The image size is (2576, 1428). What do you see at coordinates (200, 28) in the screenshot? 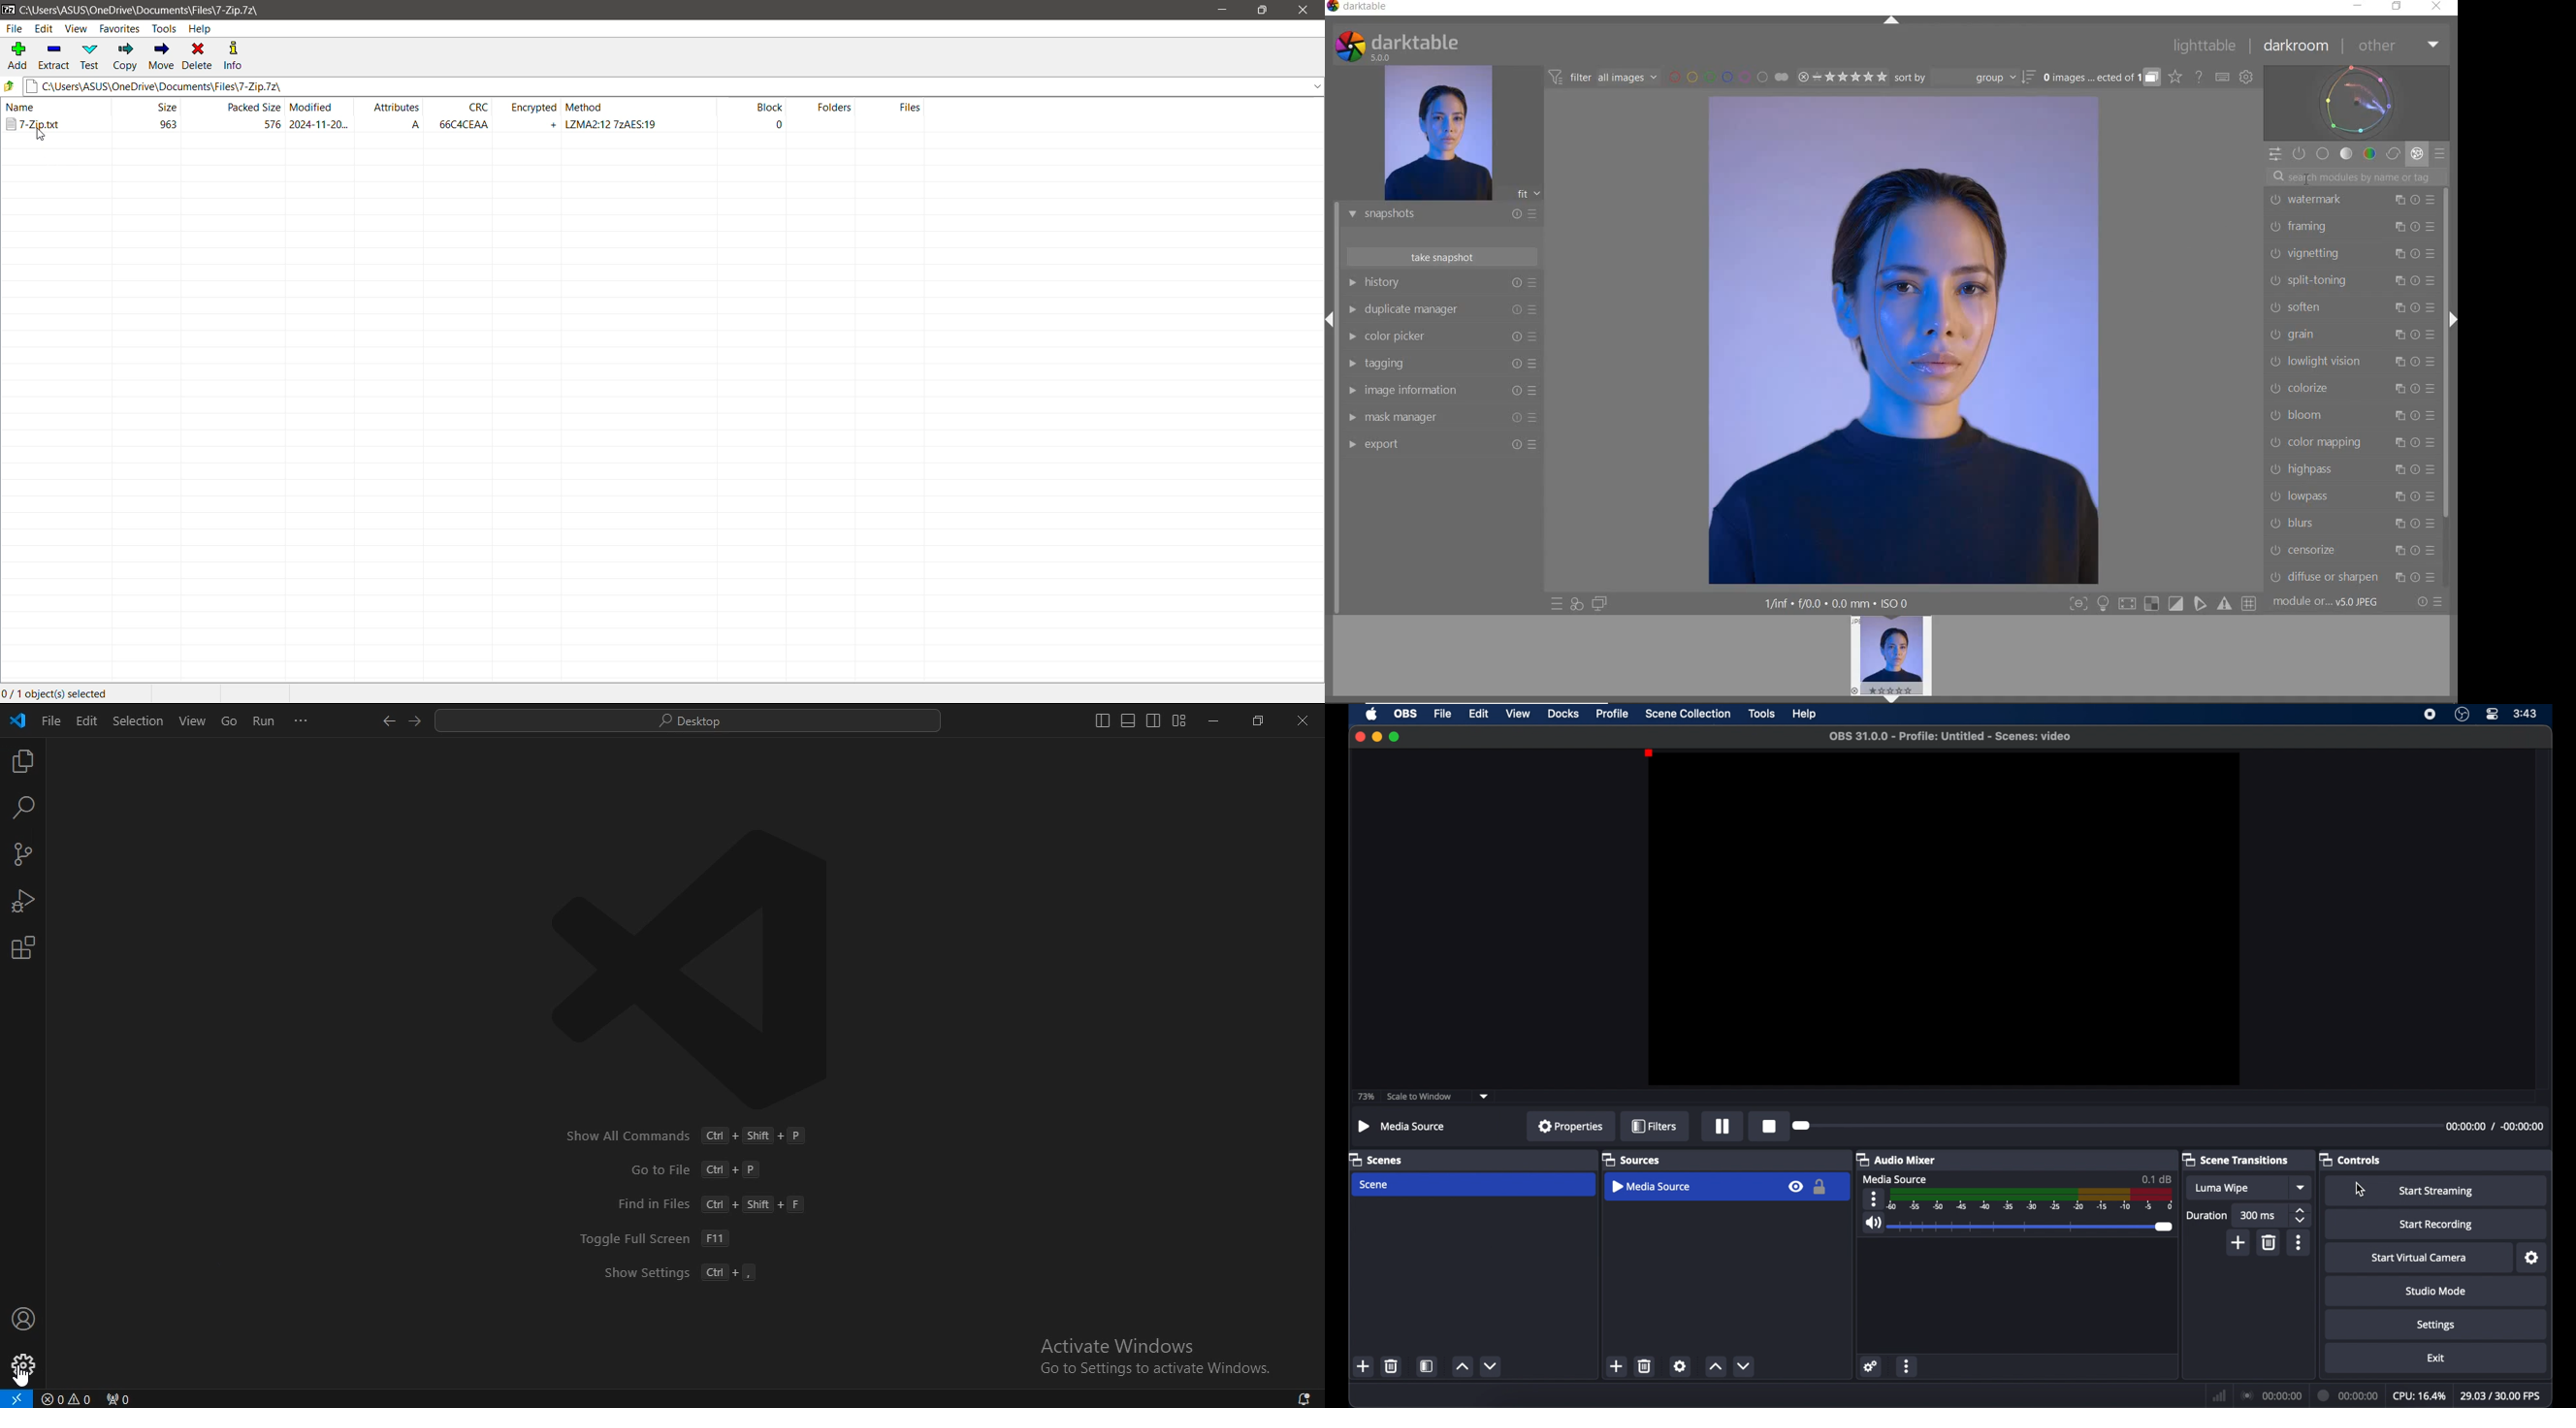
I see `Help` at bounding box center [200, 28].